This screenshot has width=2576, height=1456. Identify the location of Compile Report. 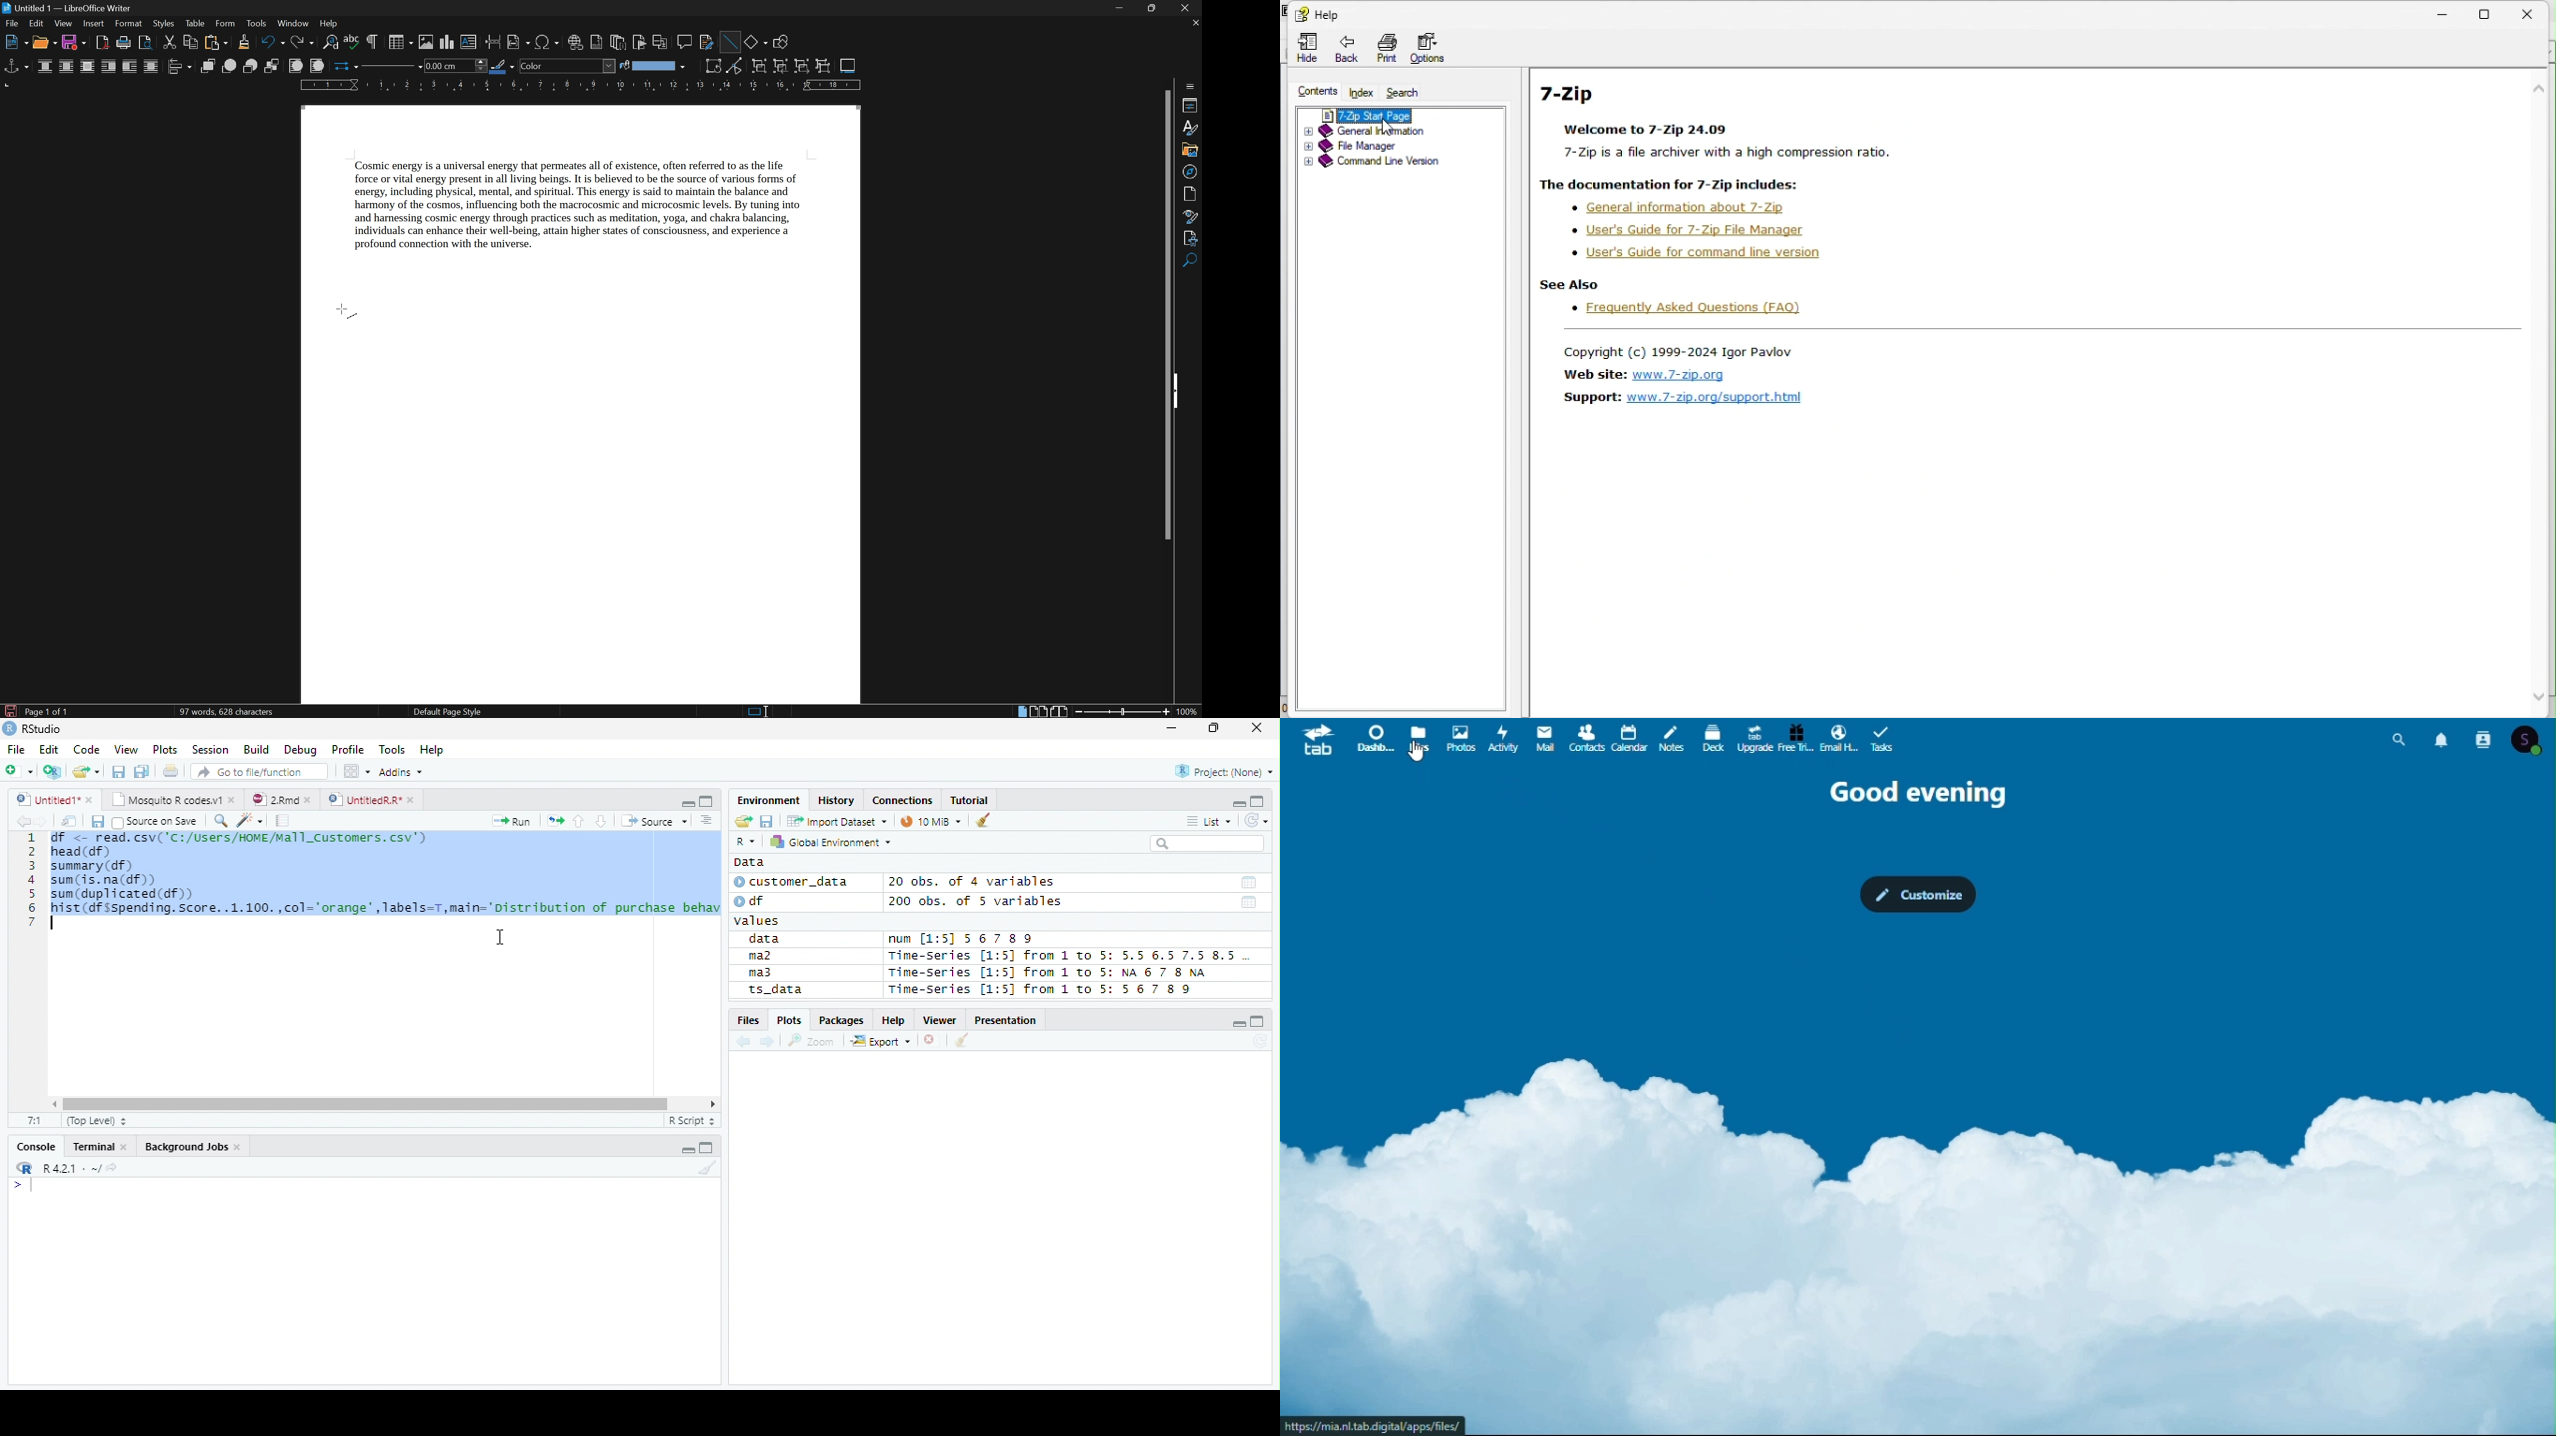
(283, 821).